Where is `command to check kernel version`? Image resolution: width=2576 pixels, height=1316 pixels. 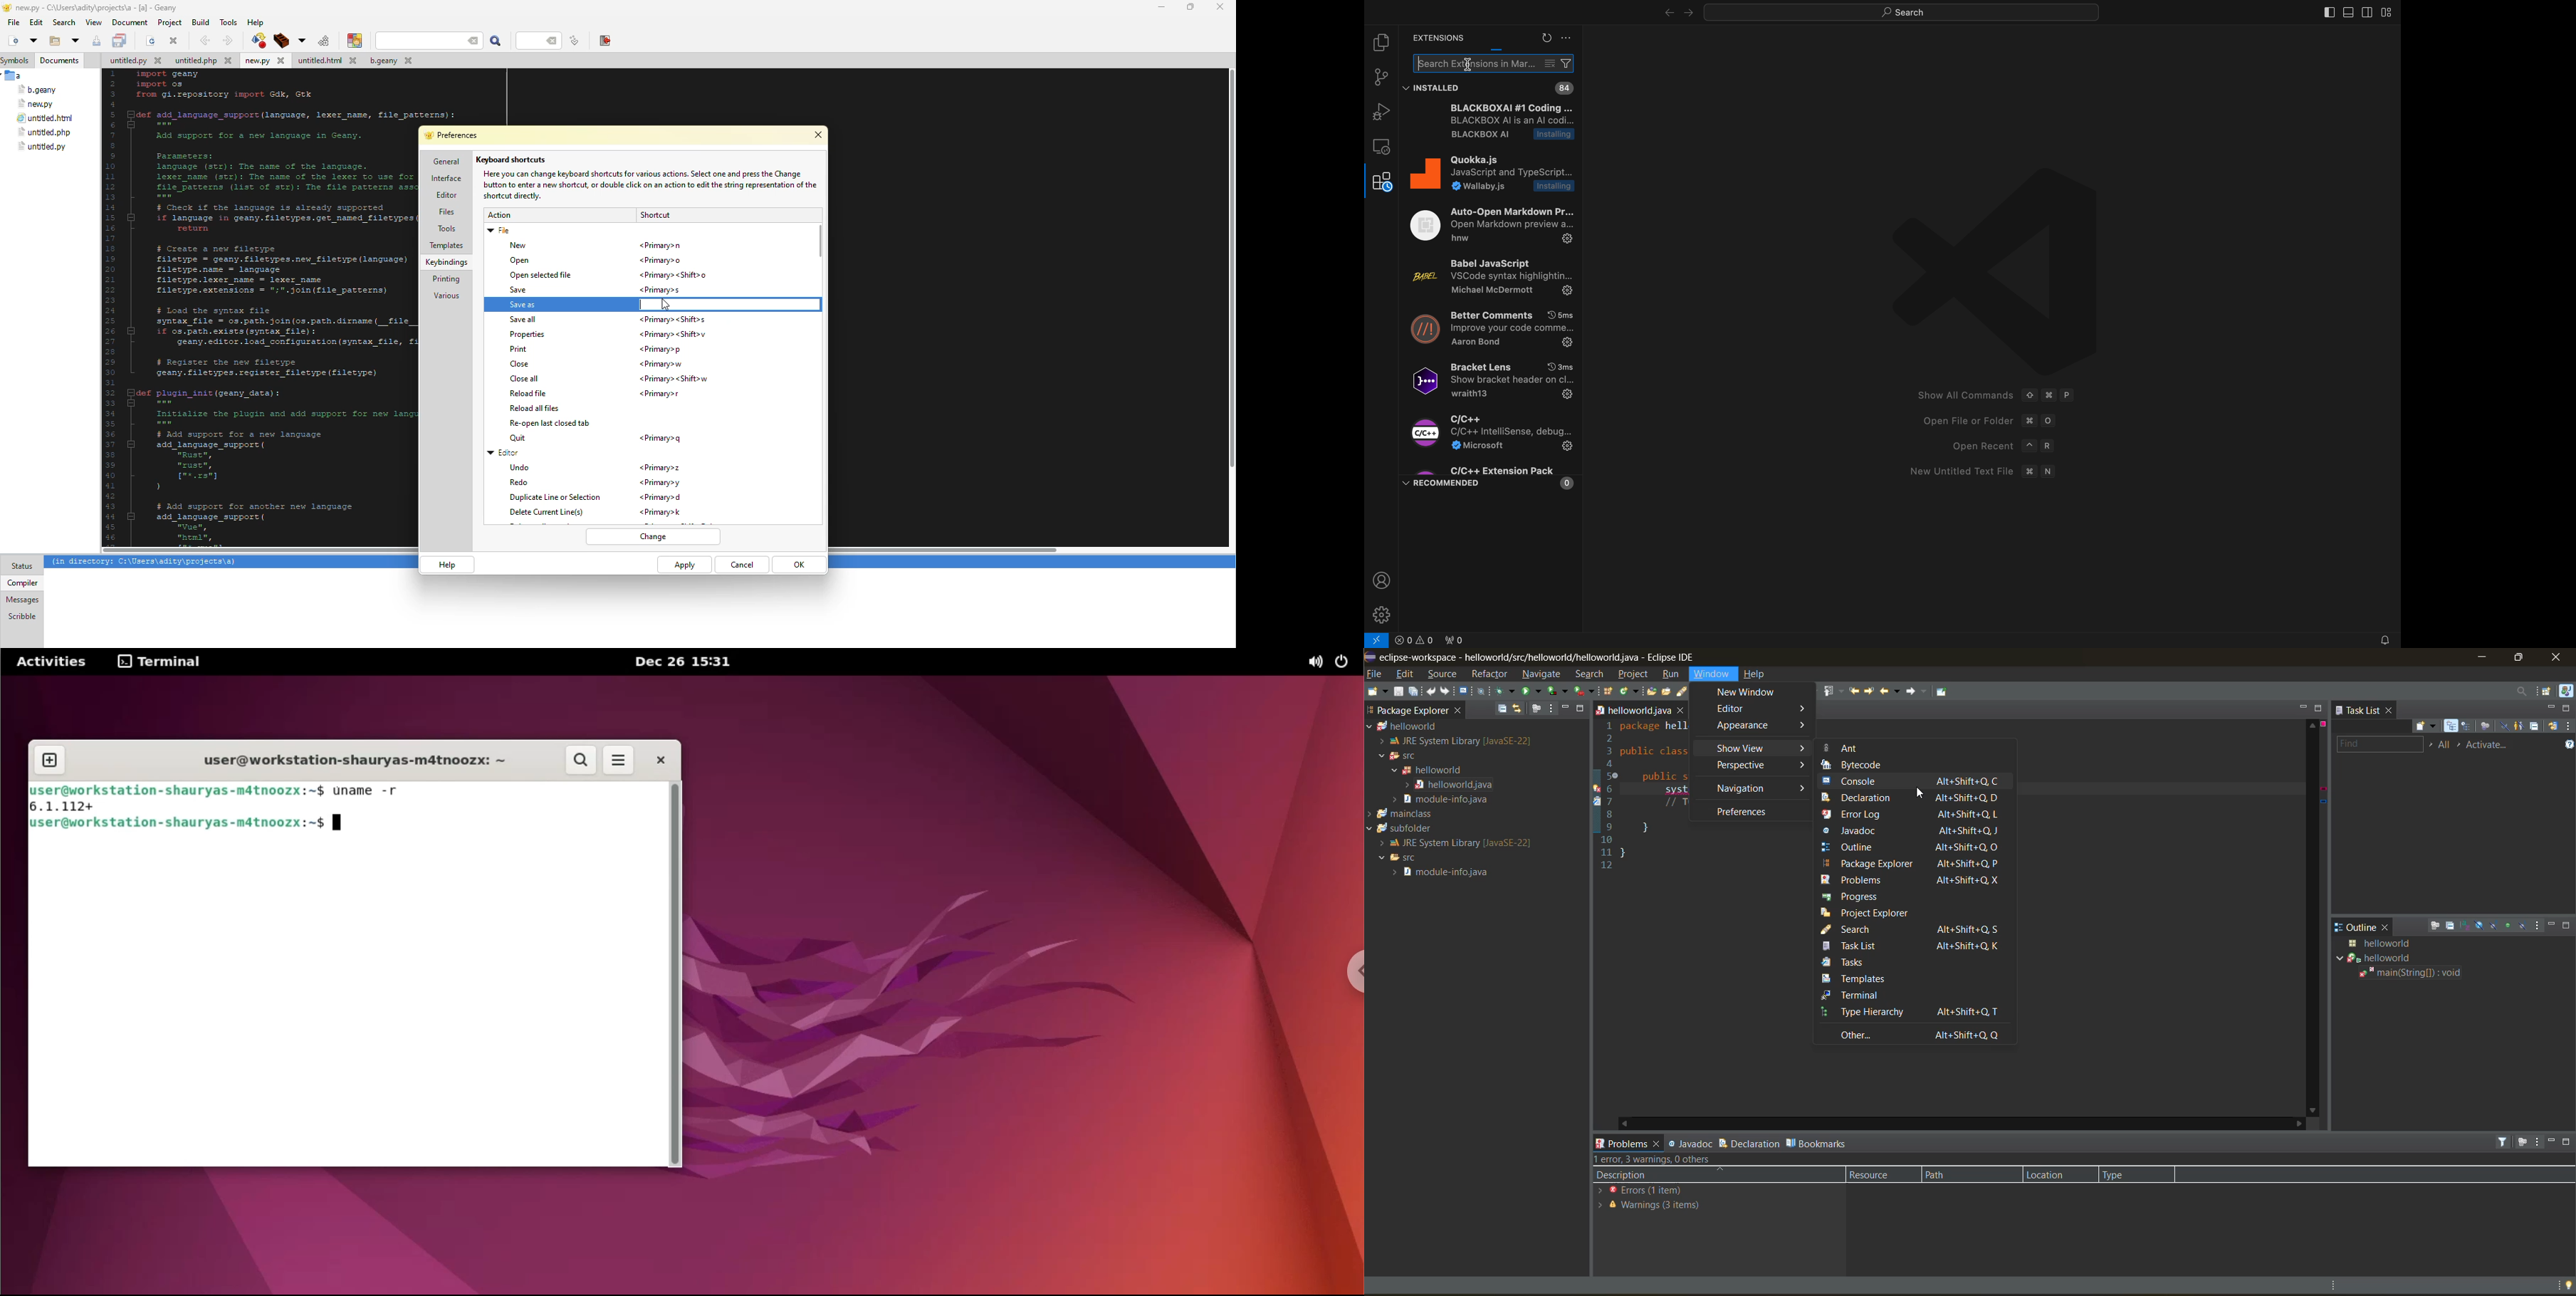 command to check kernel version is located at coordinates (186, 825).